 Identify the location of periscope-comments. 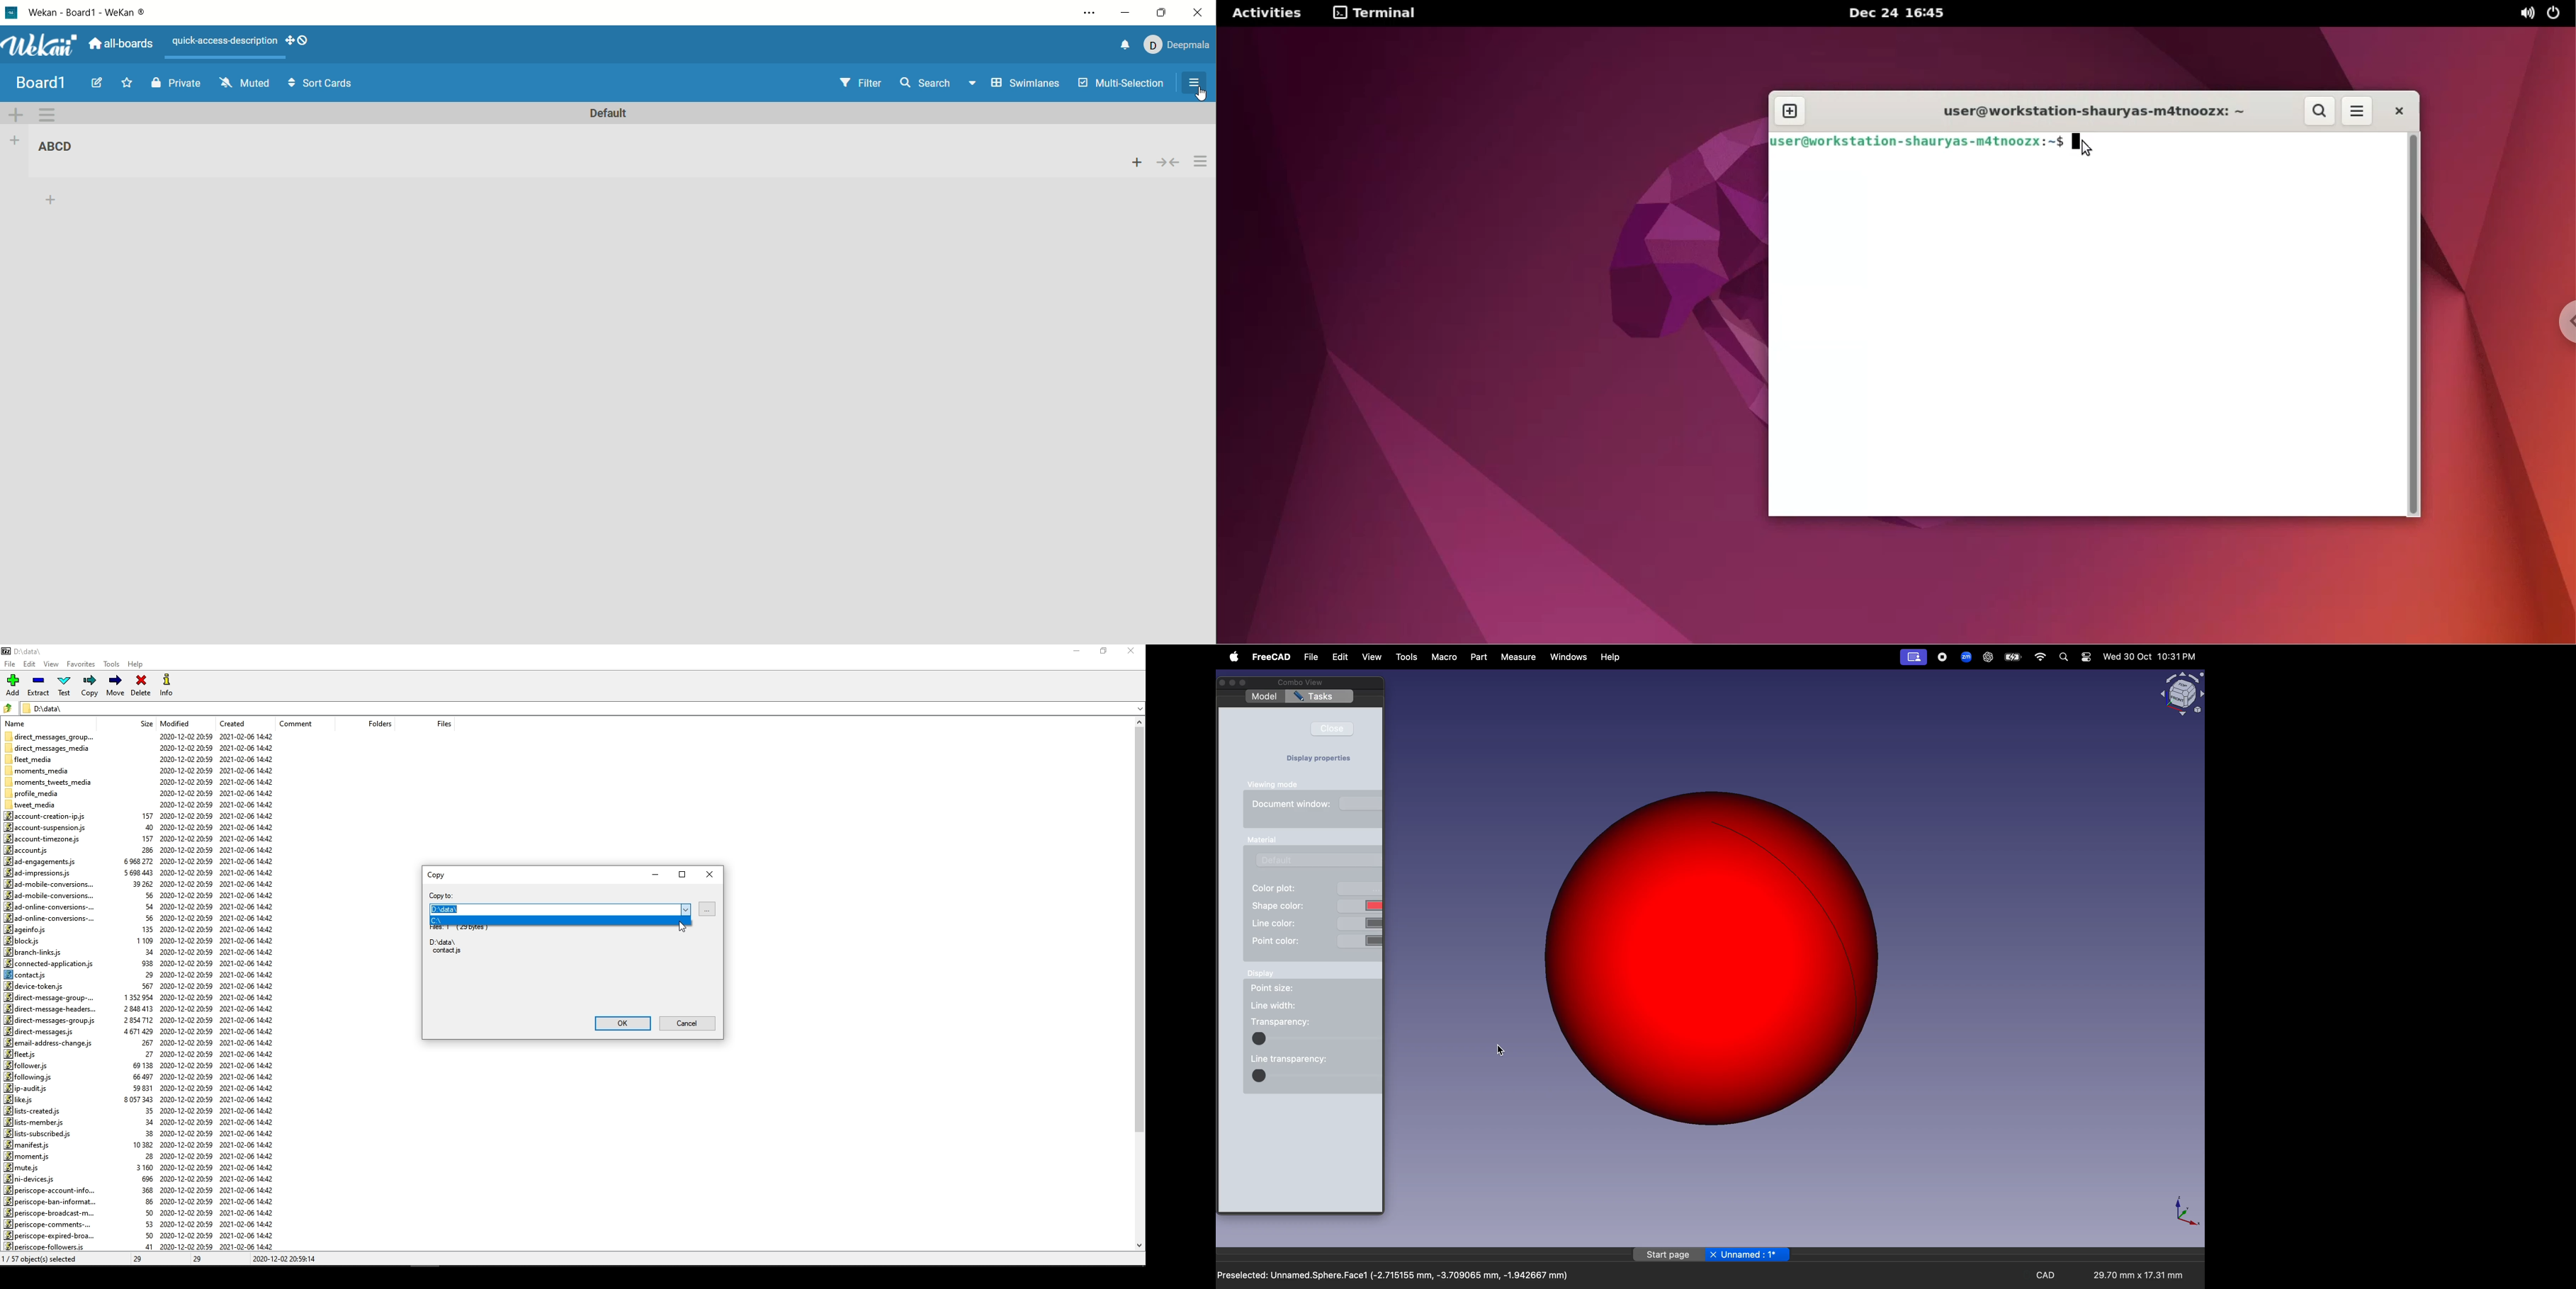
(47, 1225).